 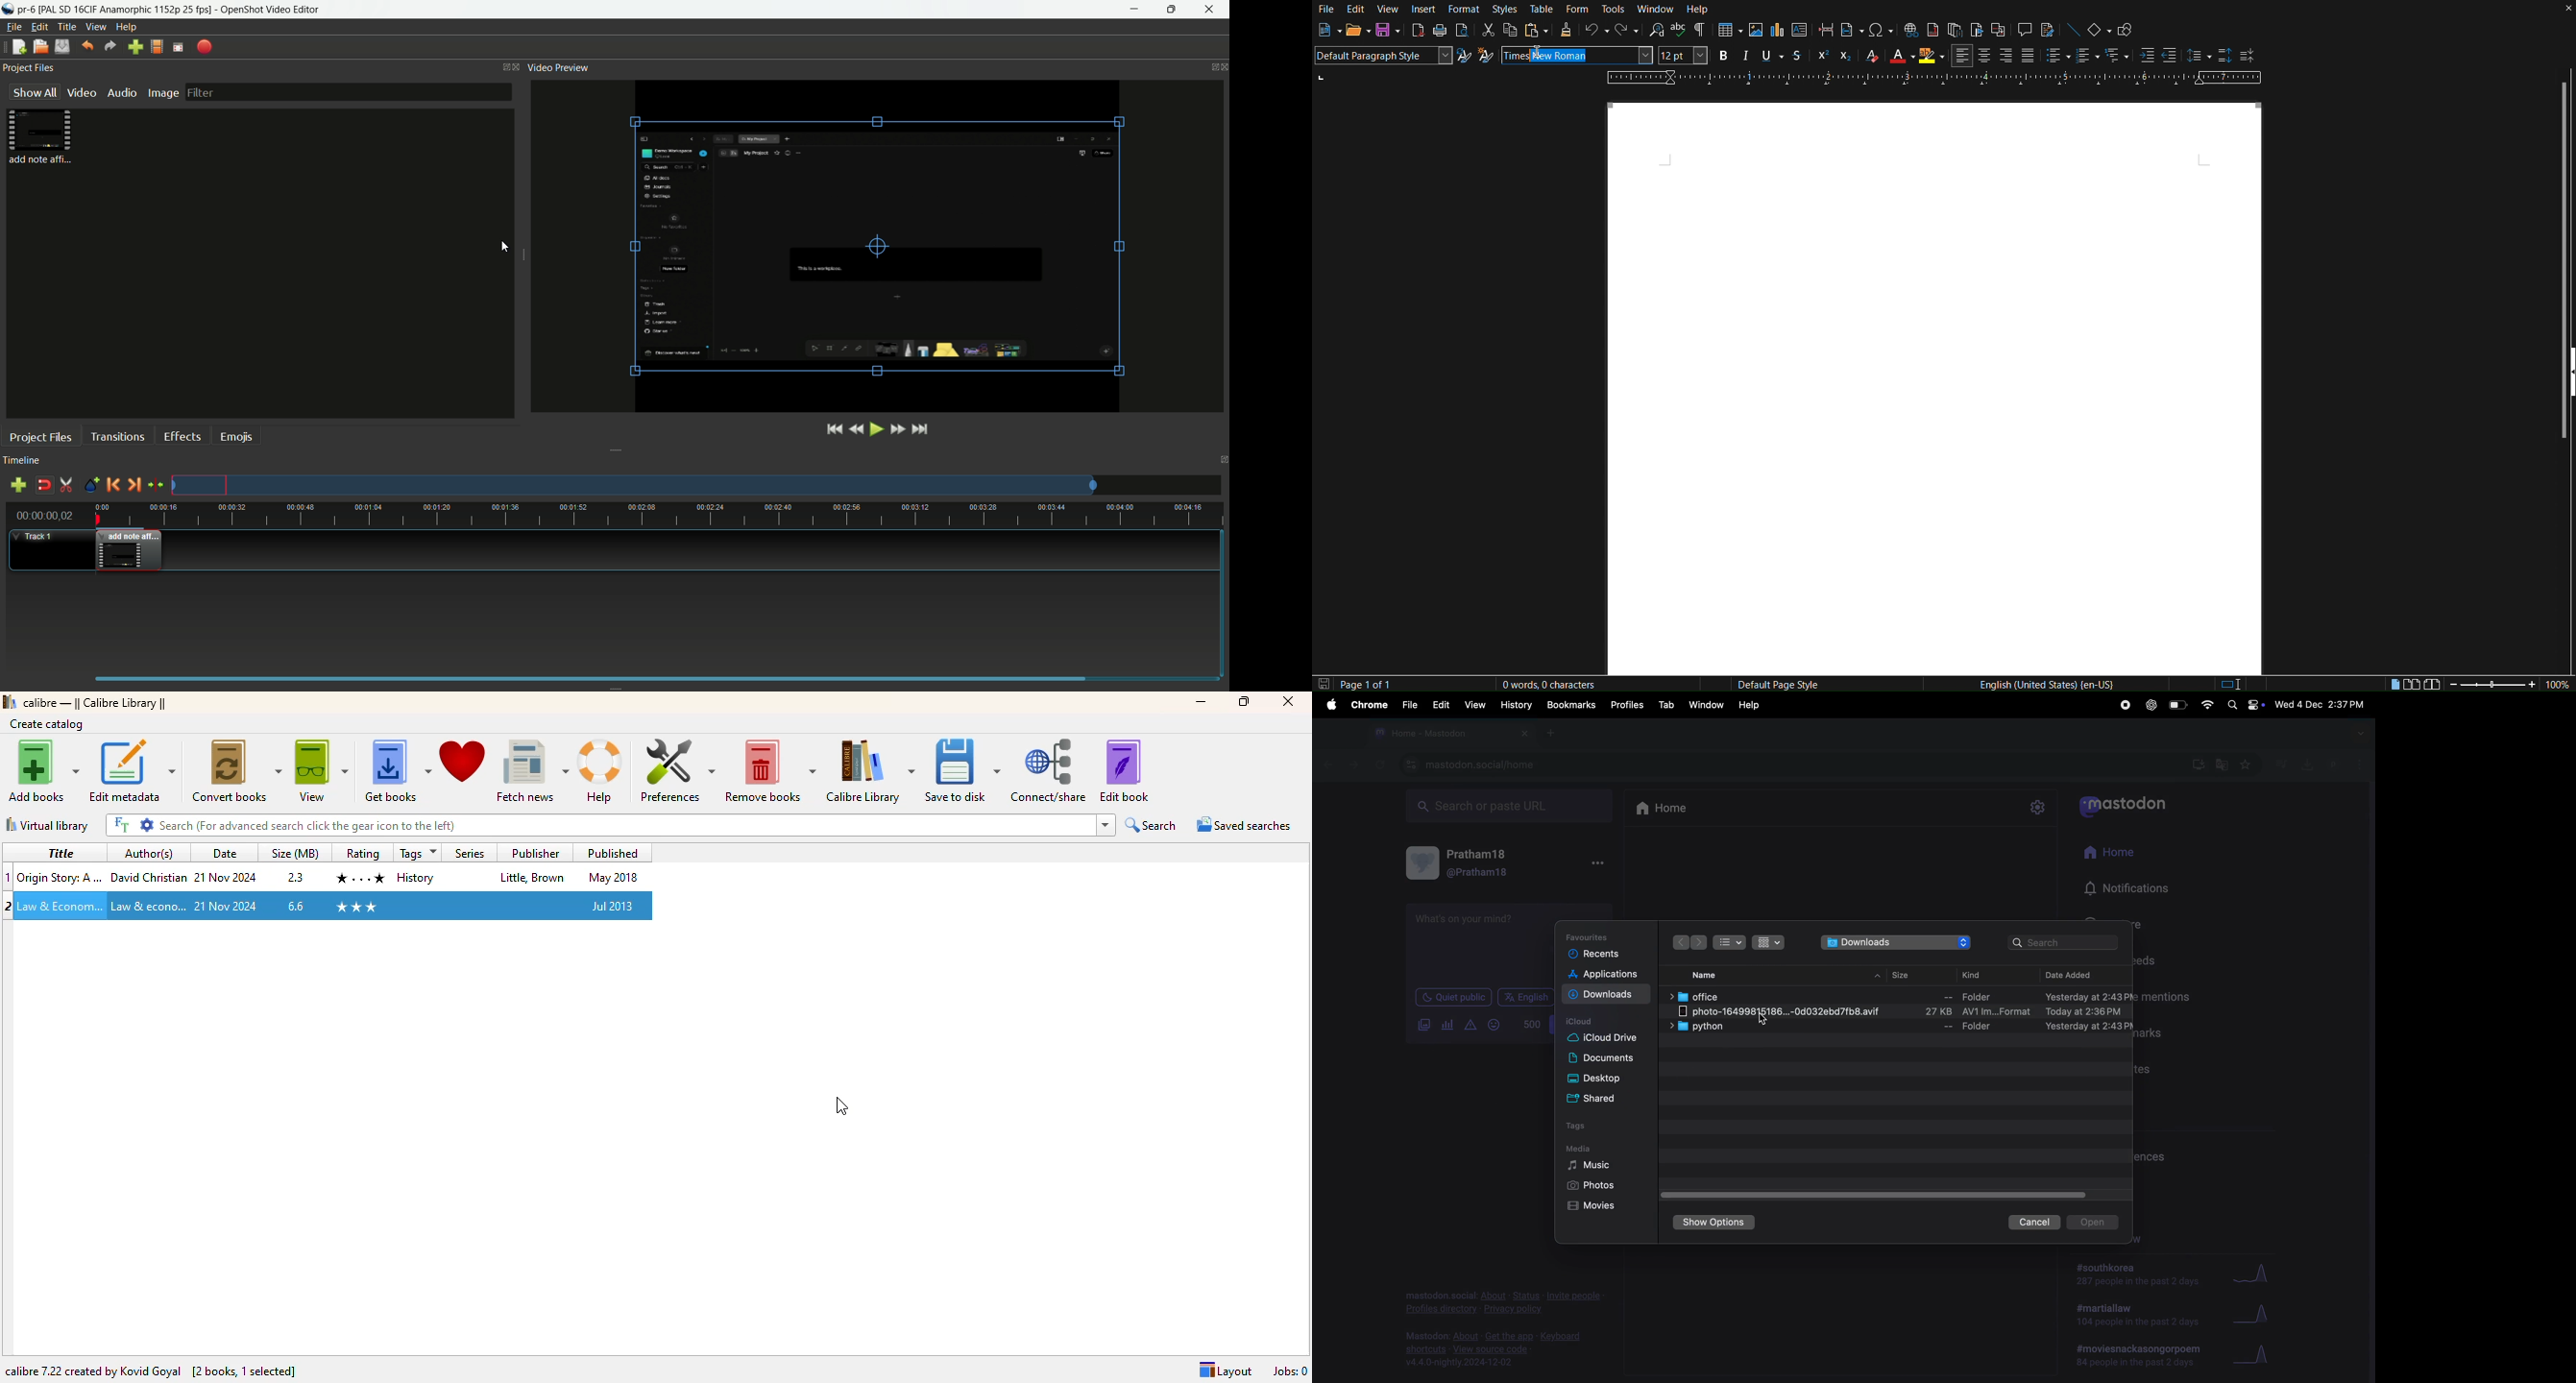 I want to click on Window, so click(x=1658, y=9).